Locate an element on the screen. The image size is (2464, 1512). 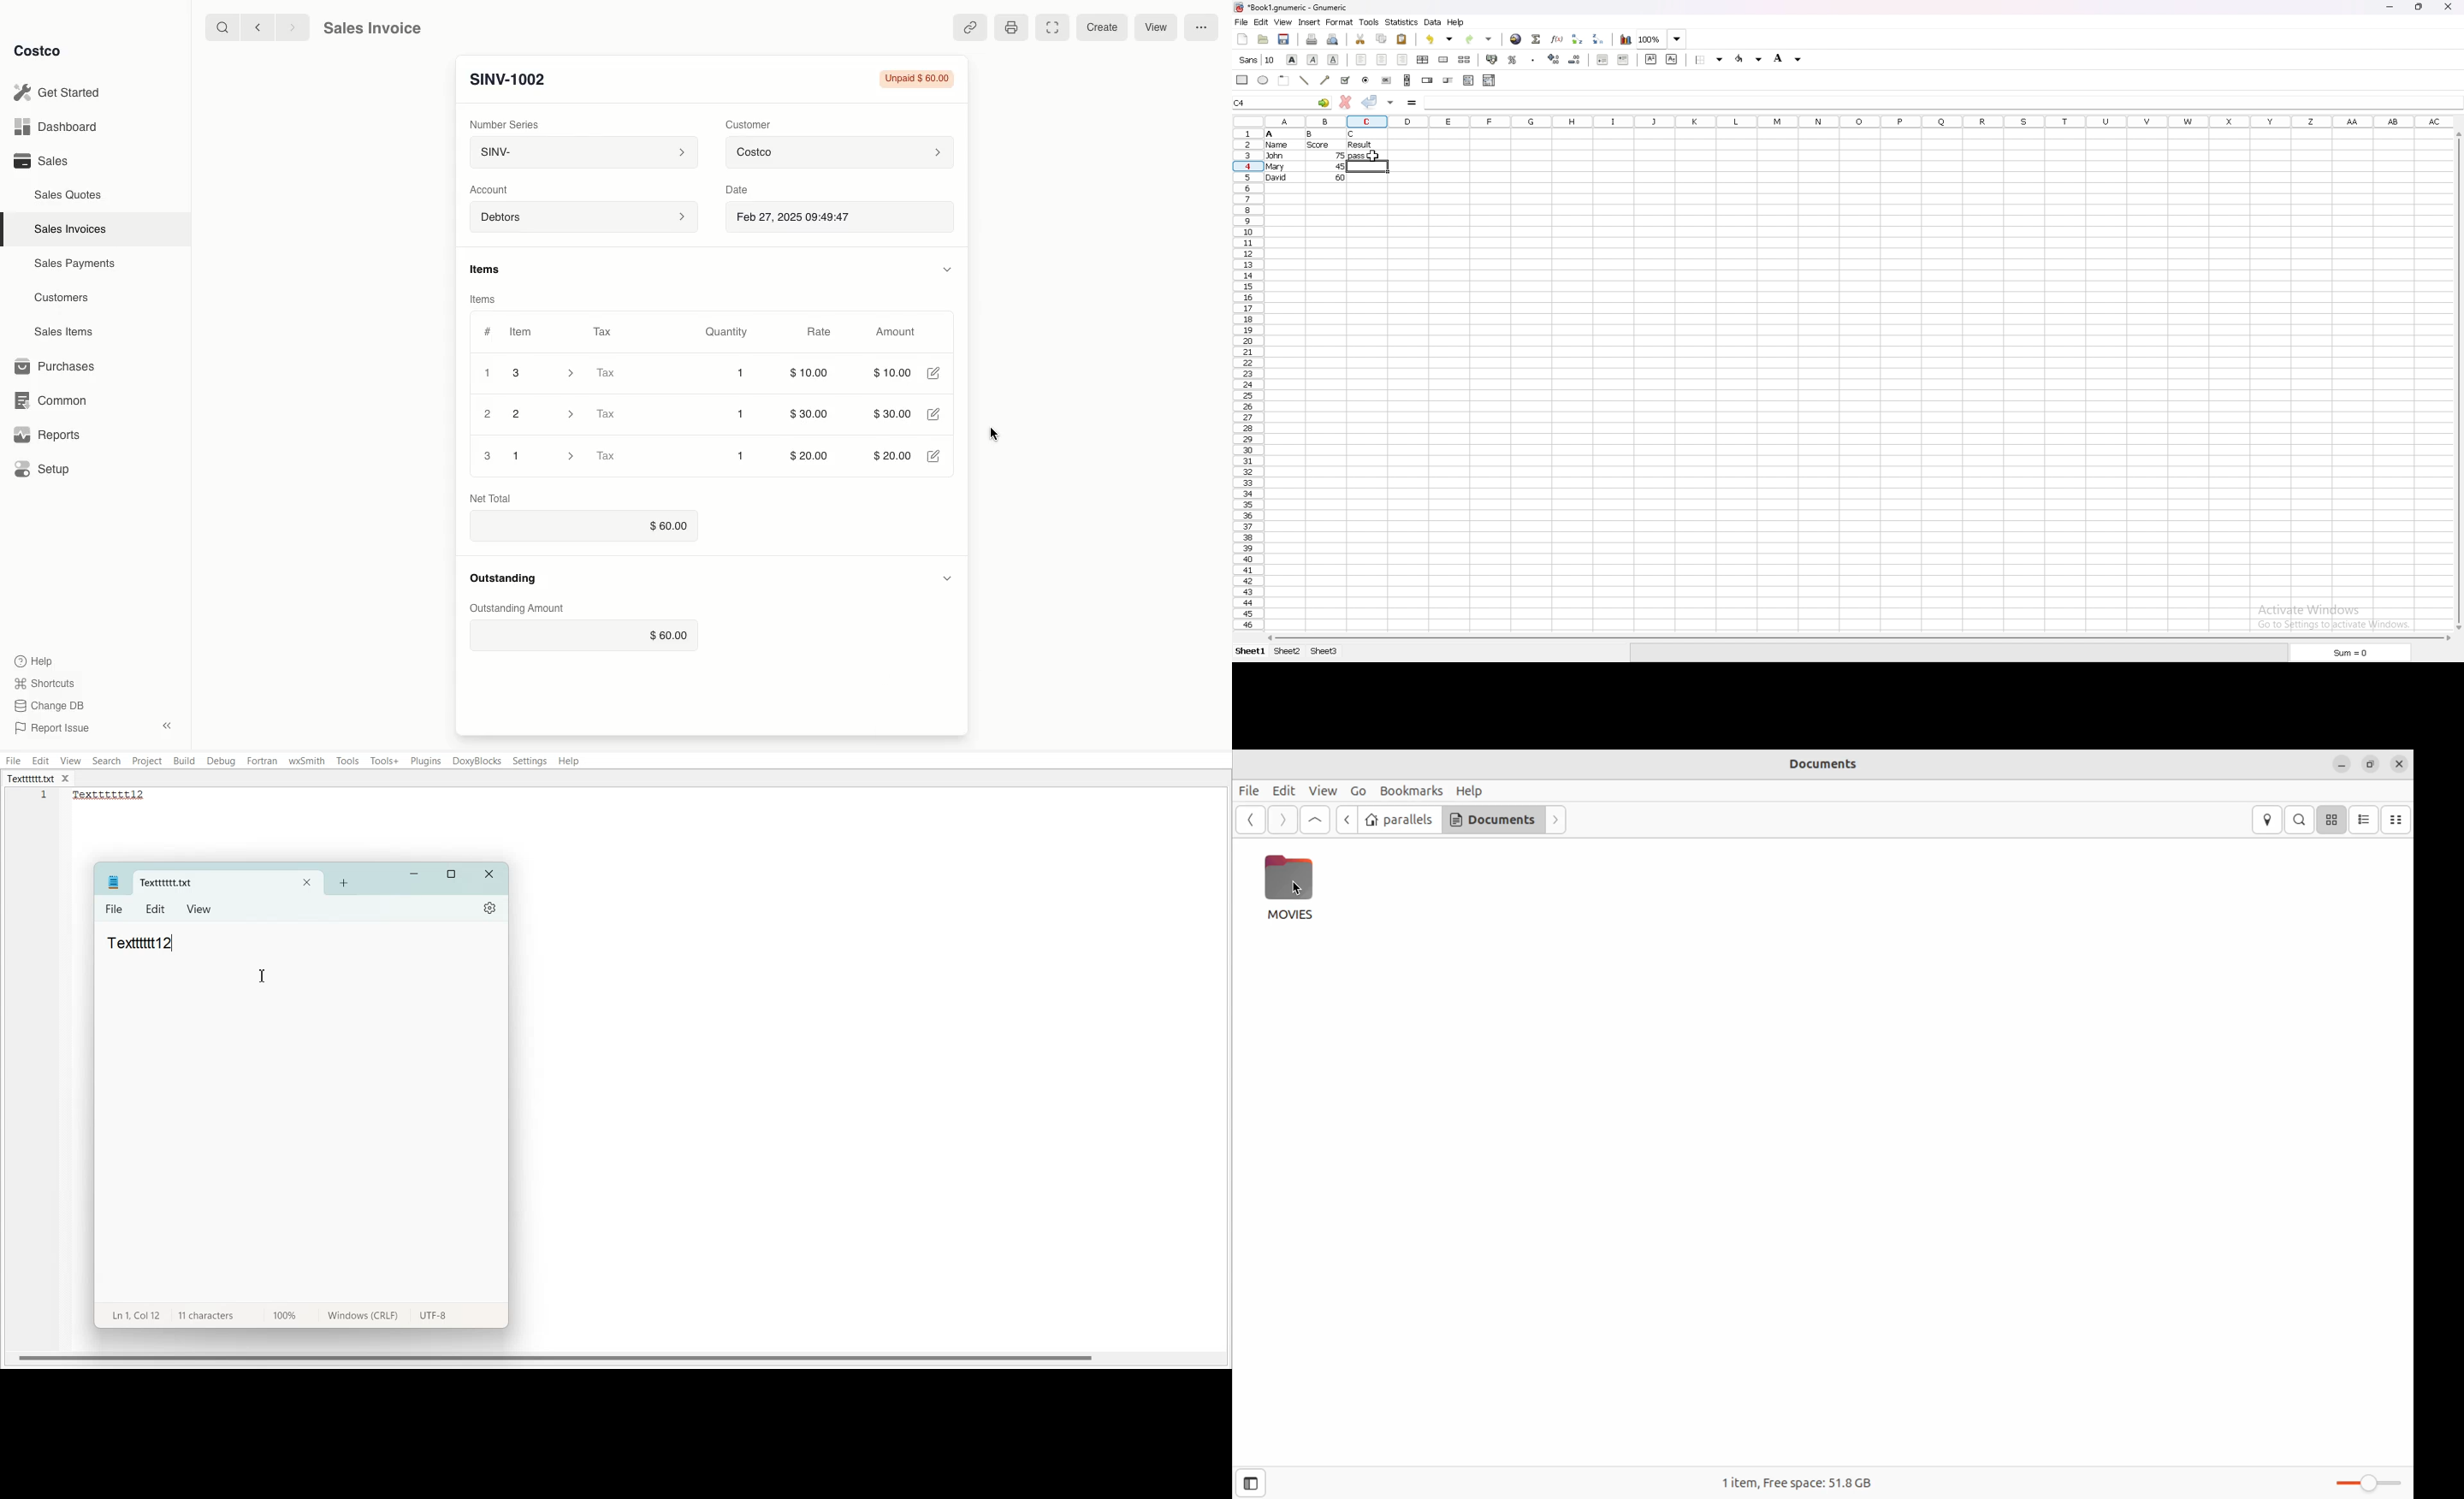
align left is located at coordinates (1361, 60).